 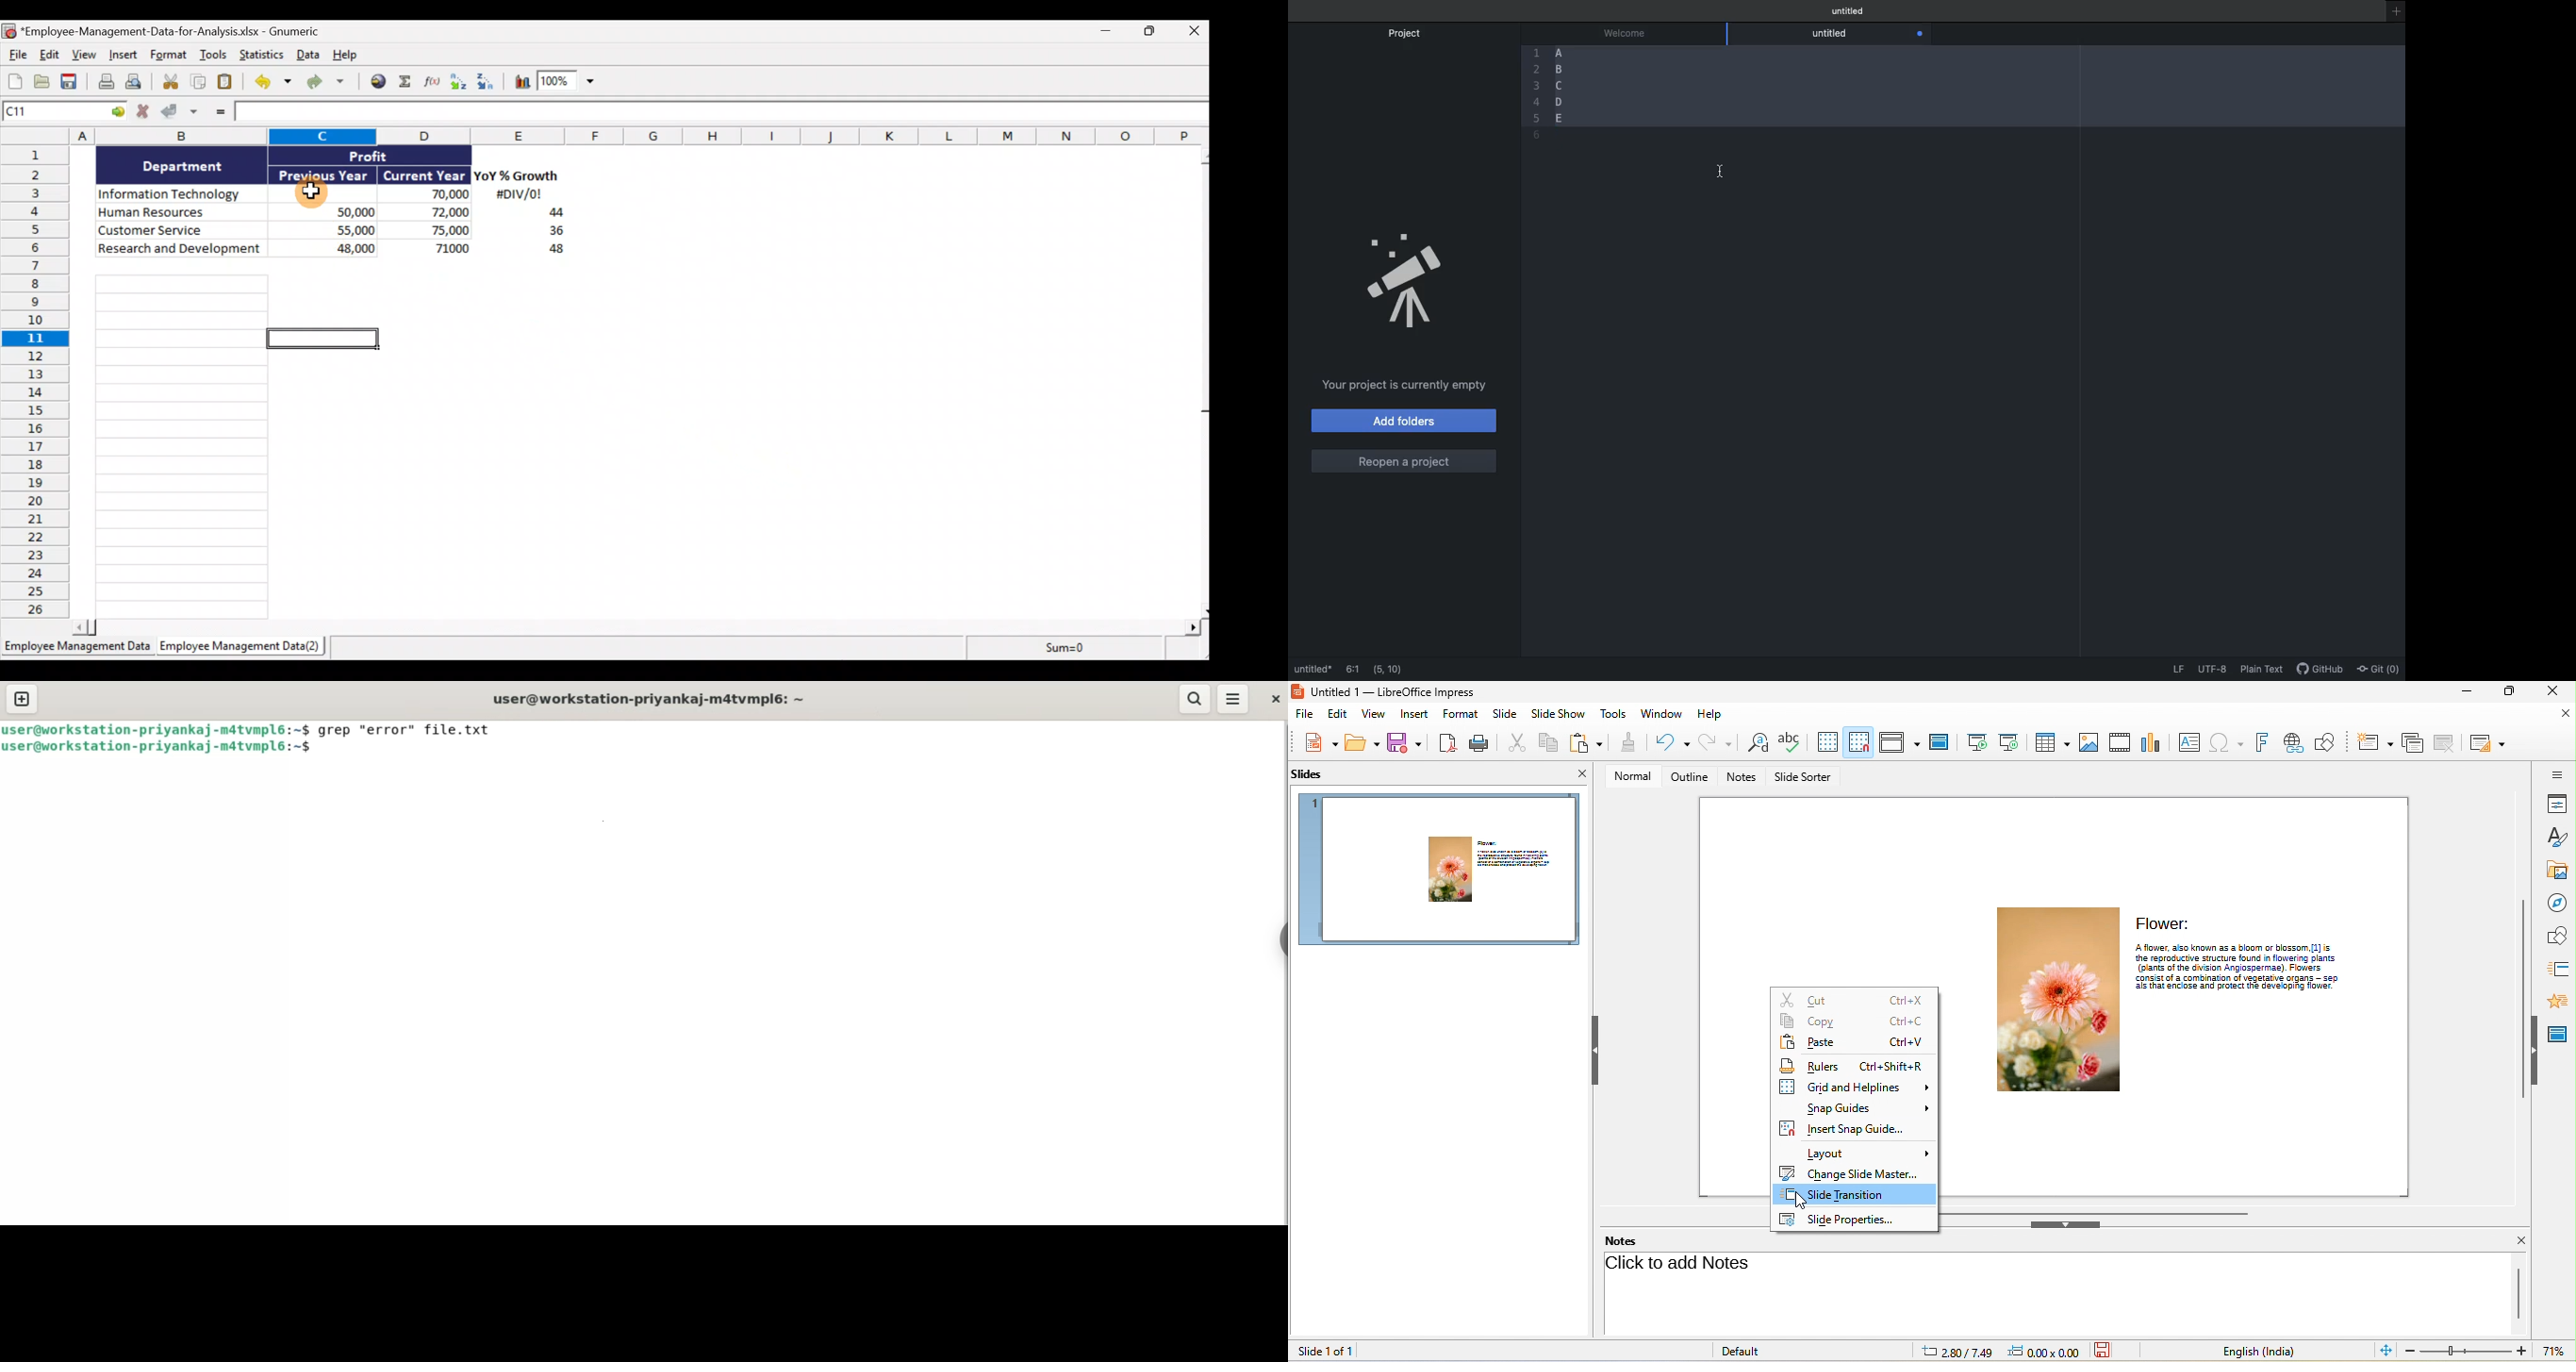 I want to click on start from current slide, so click(x=2011, y=742).